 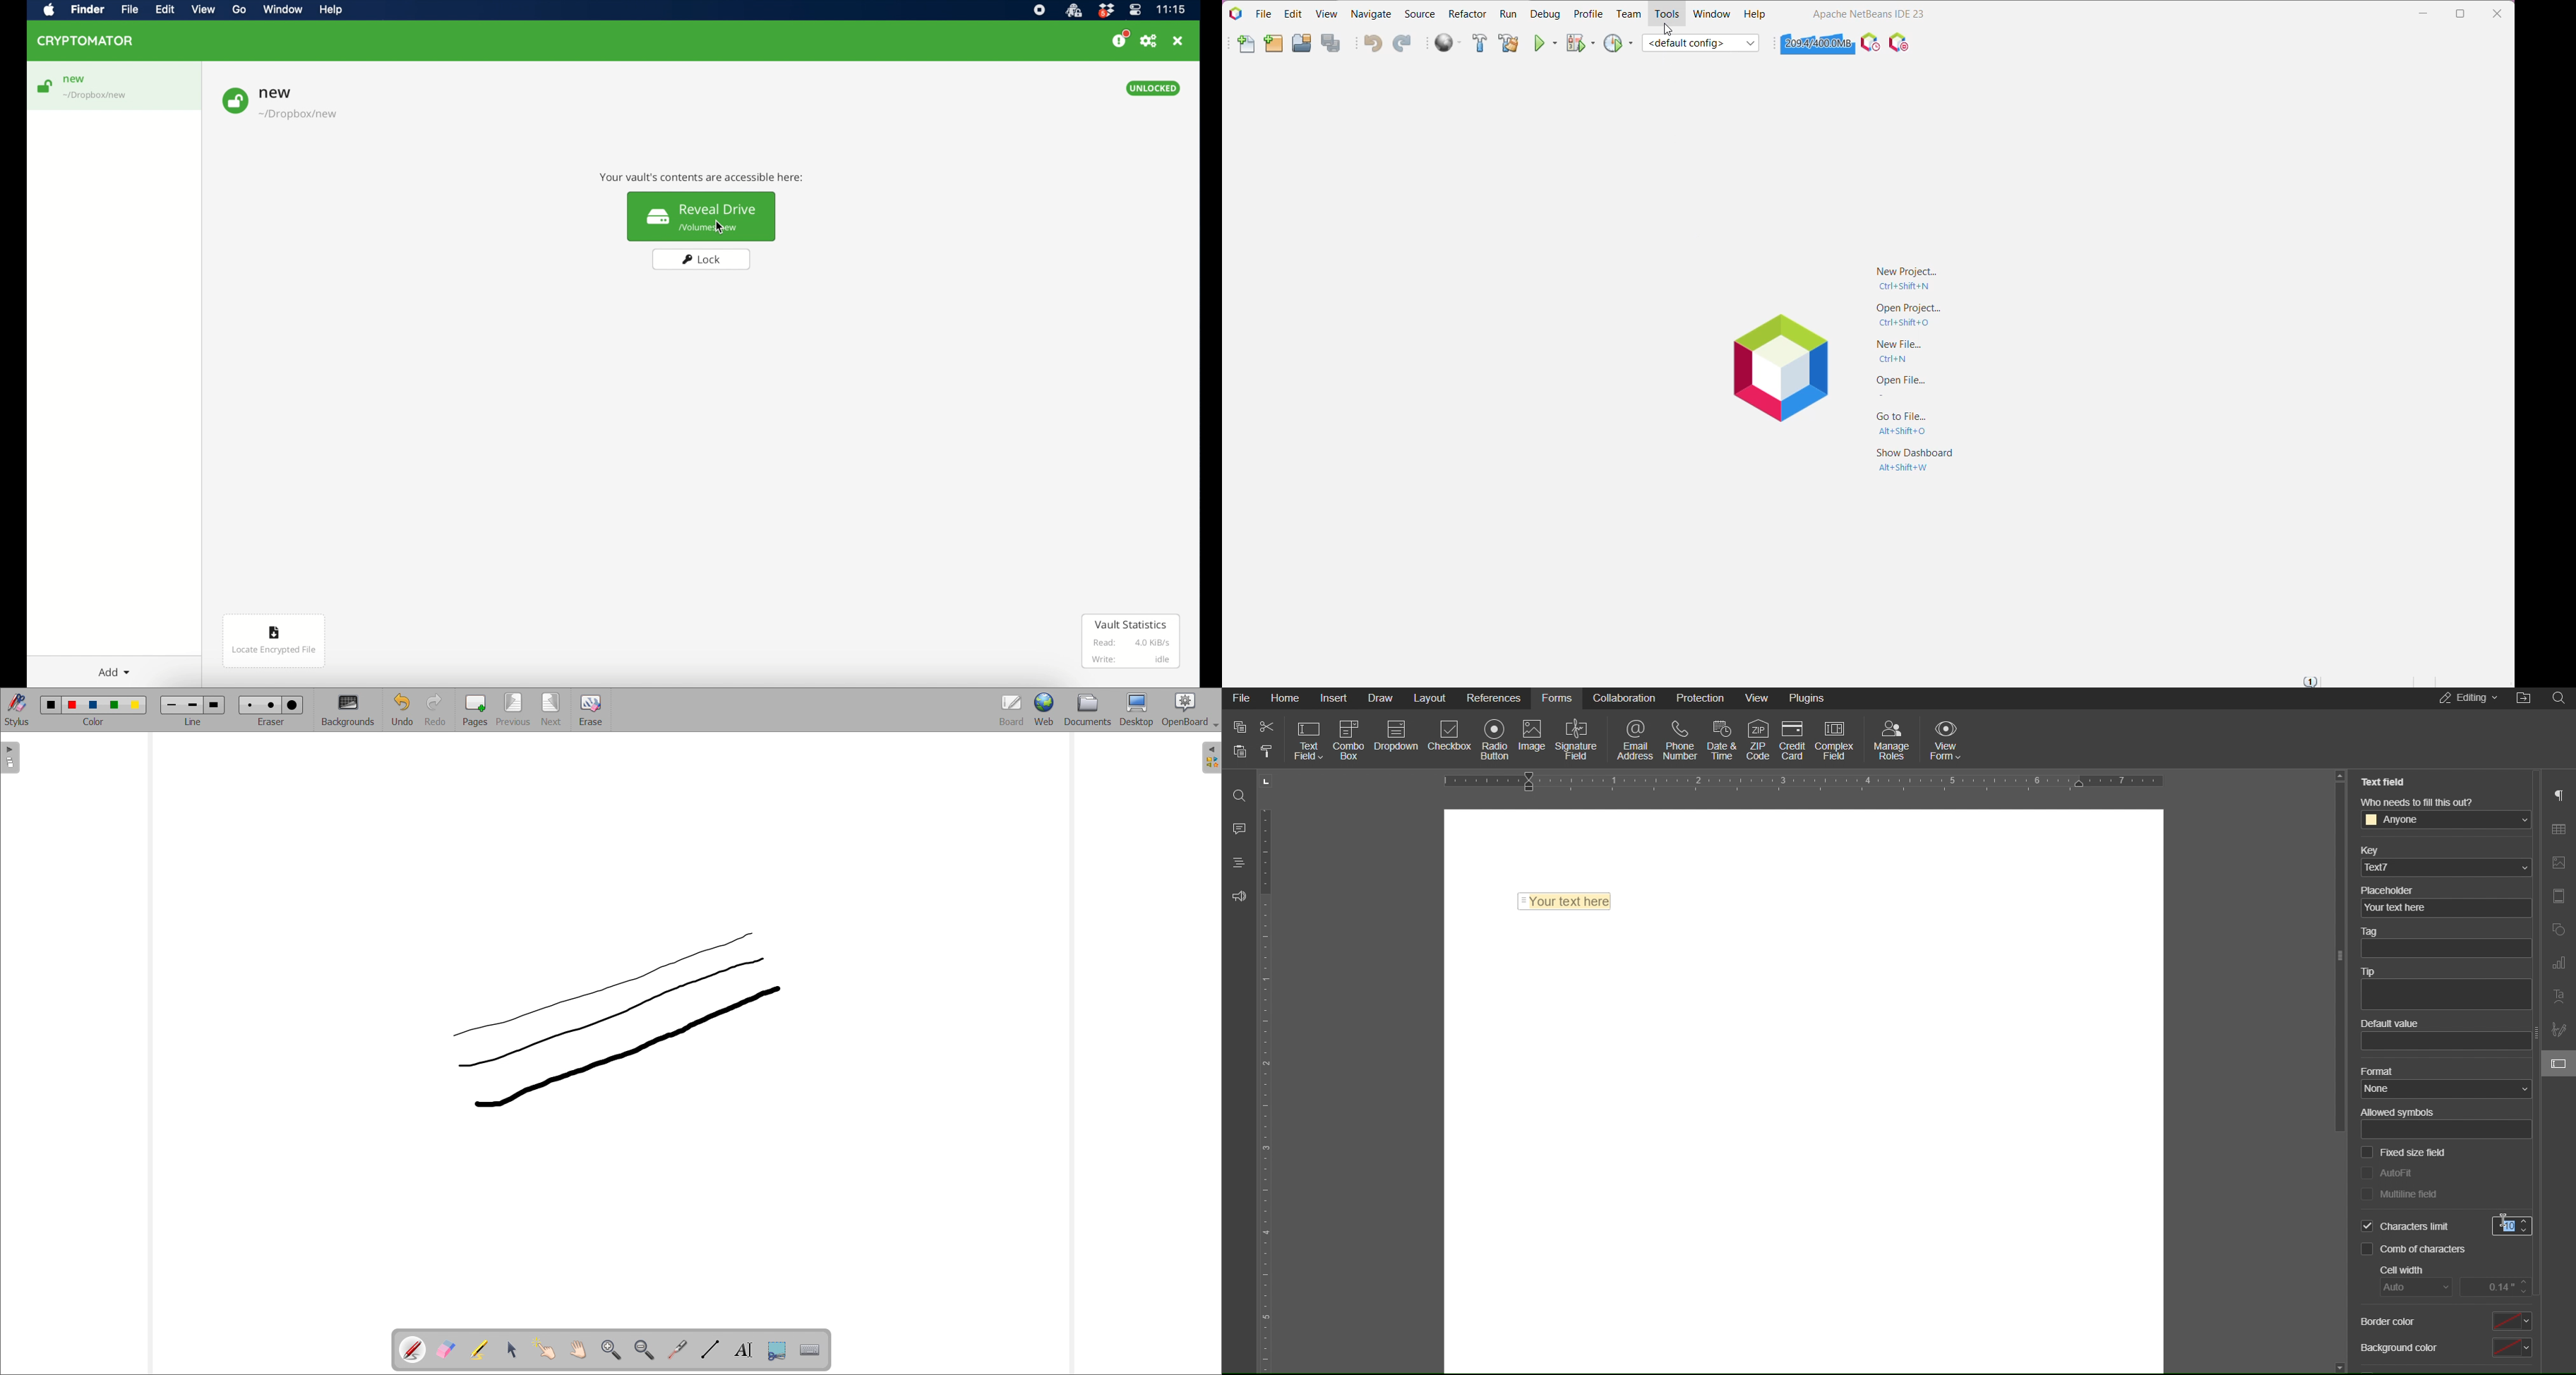 What do you see at coordinates (275, 93) in the screenshot?
I see `new` at bounding box center [275, 93].